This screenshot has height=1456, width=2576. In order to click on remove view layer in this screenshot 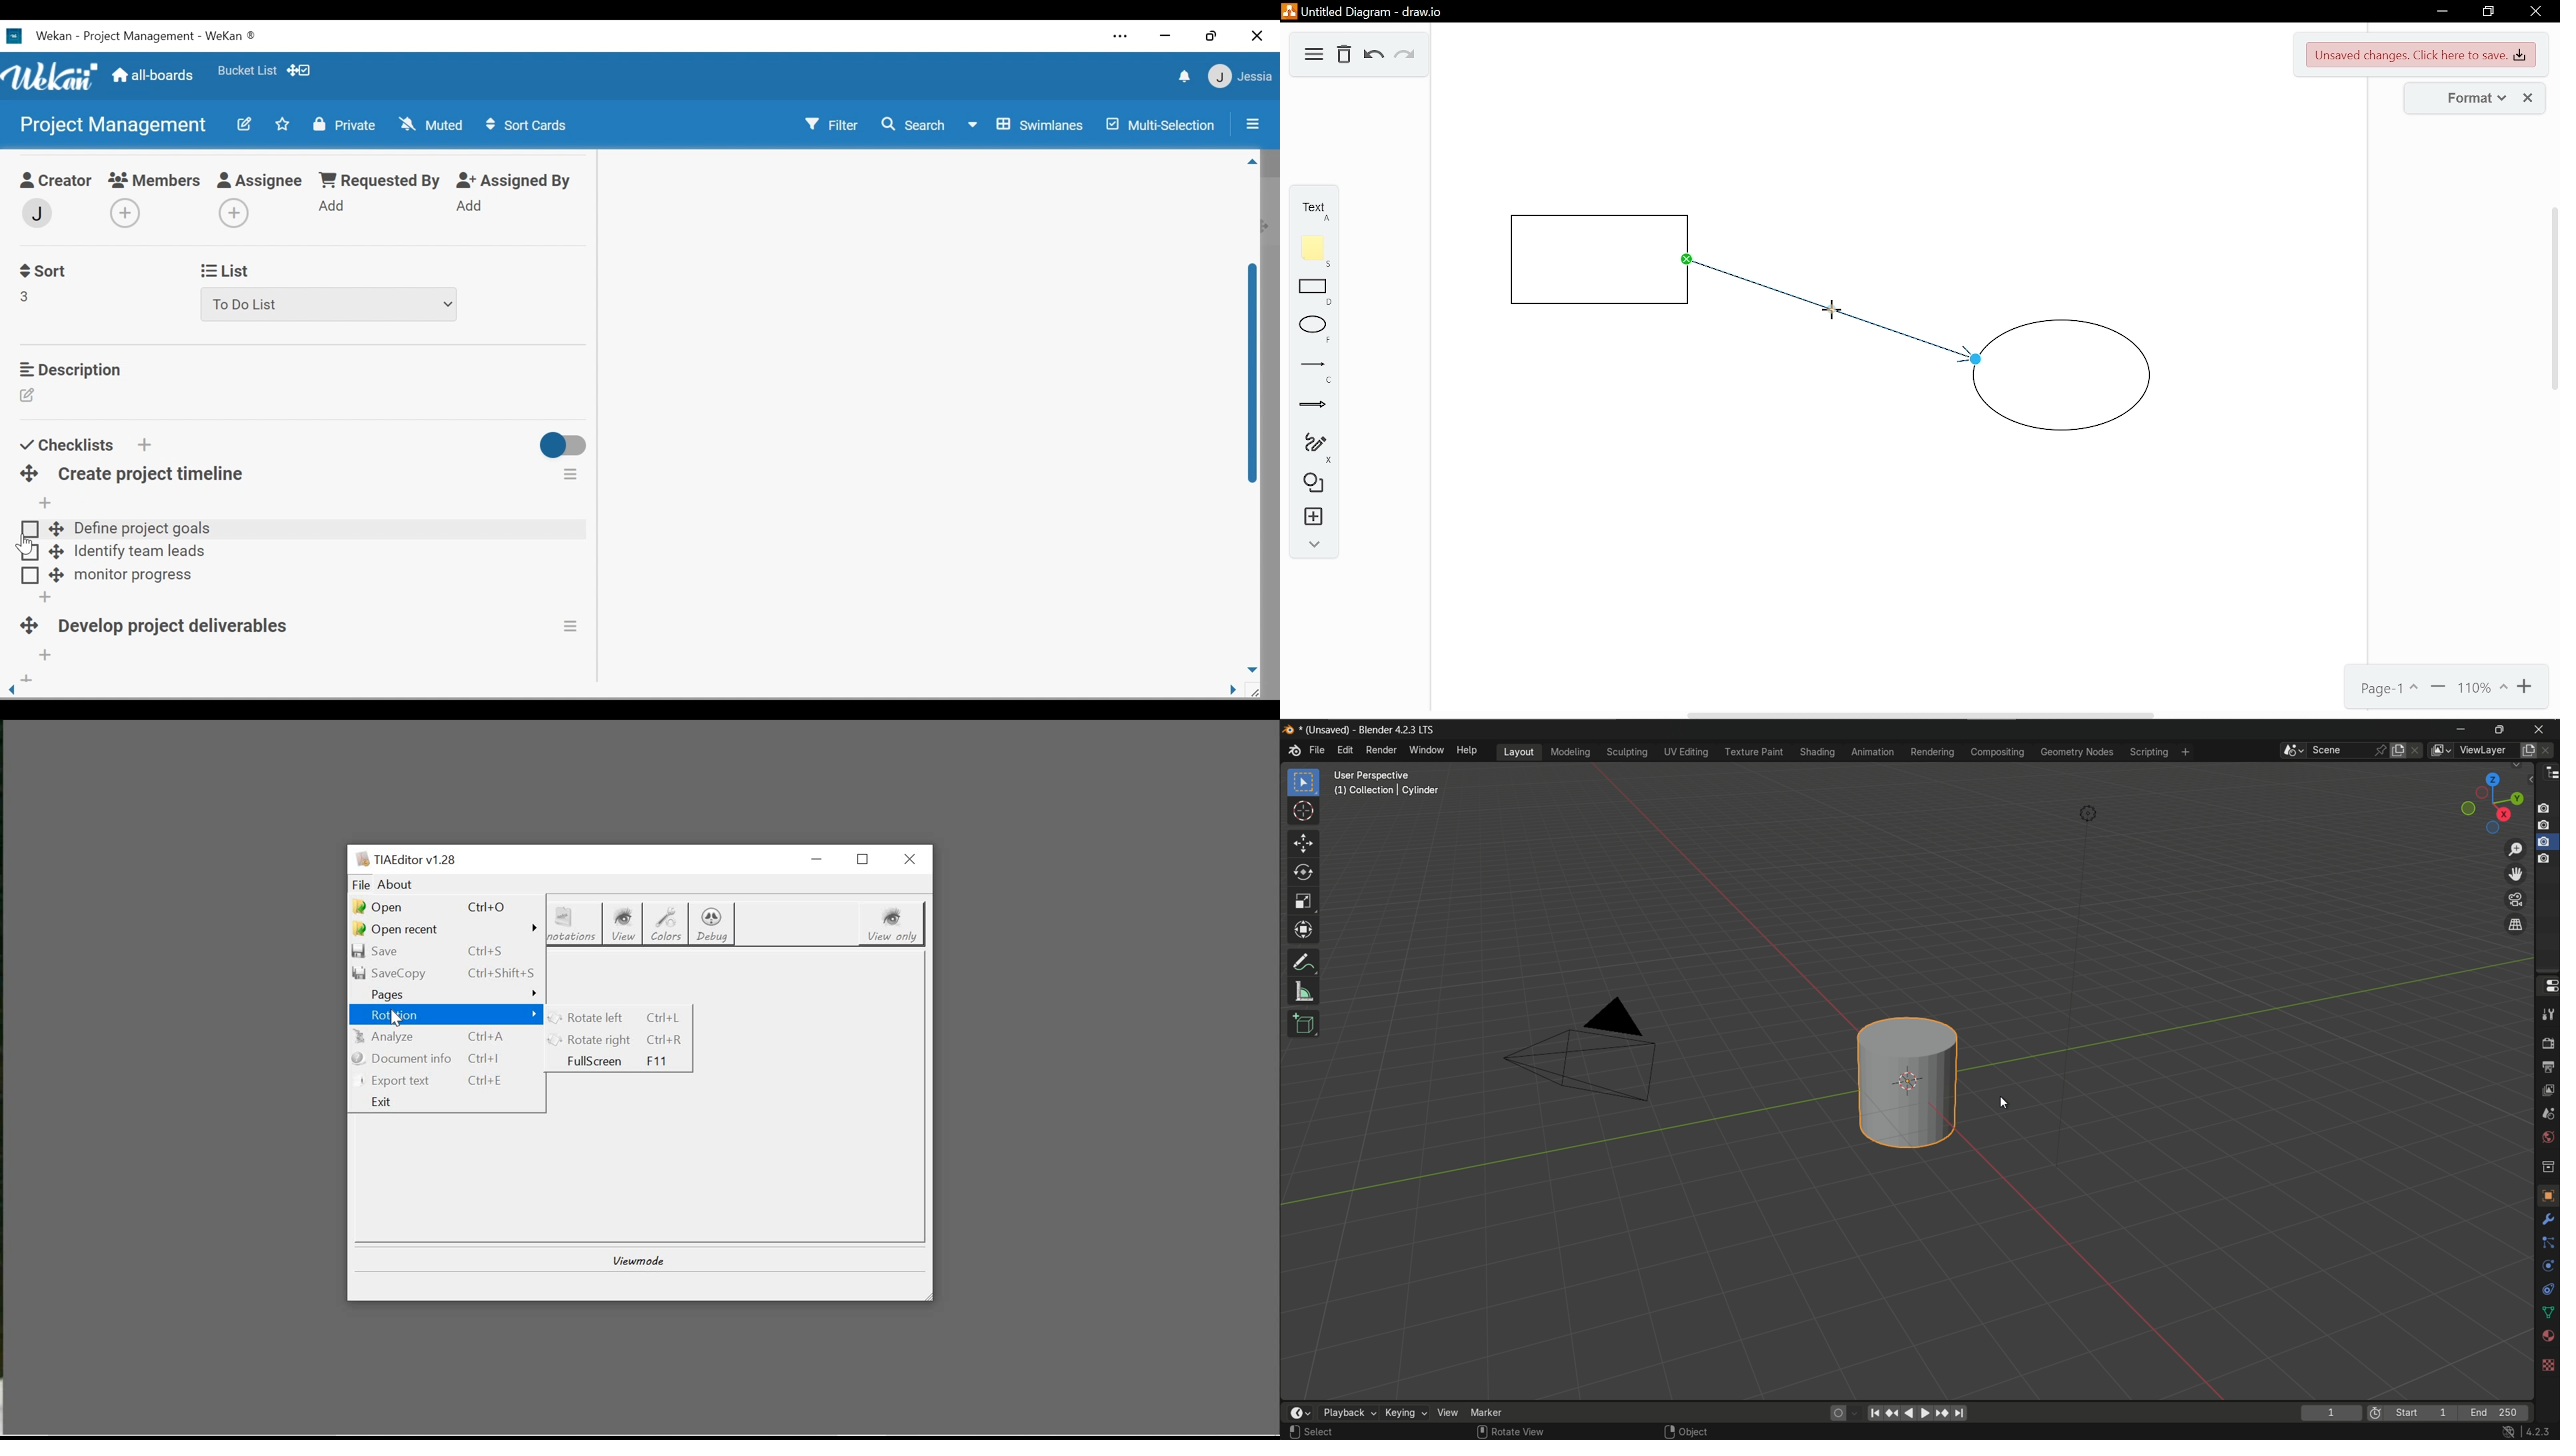, I will do `click(2549, 751)`.